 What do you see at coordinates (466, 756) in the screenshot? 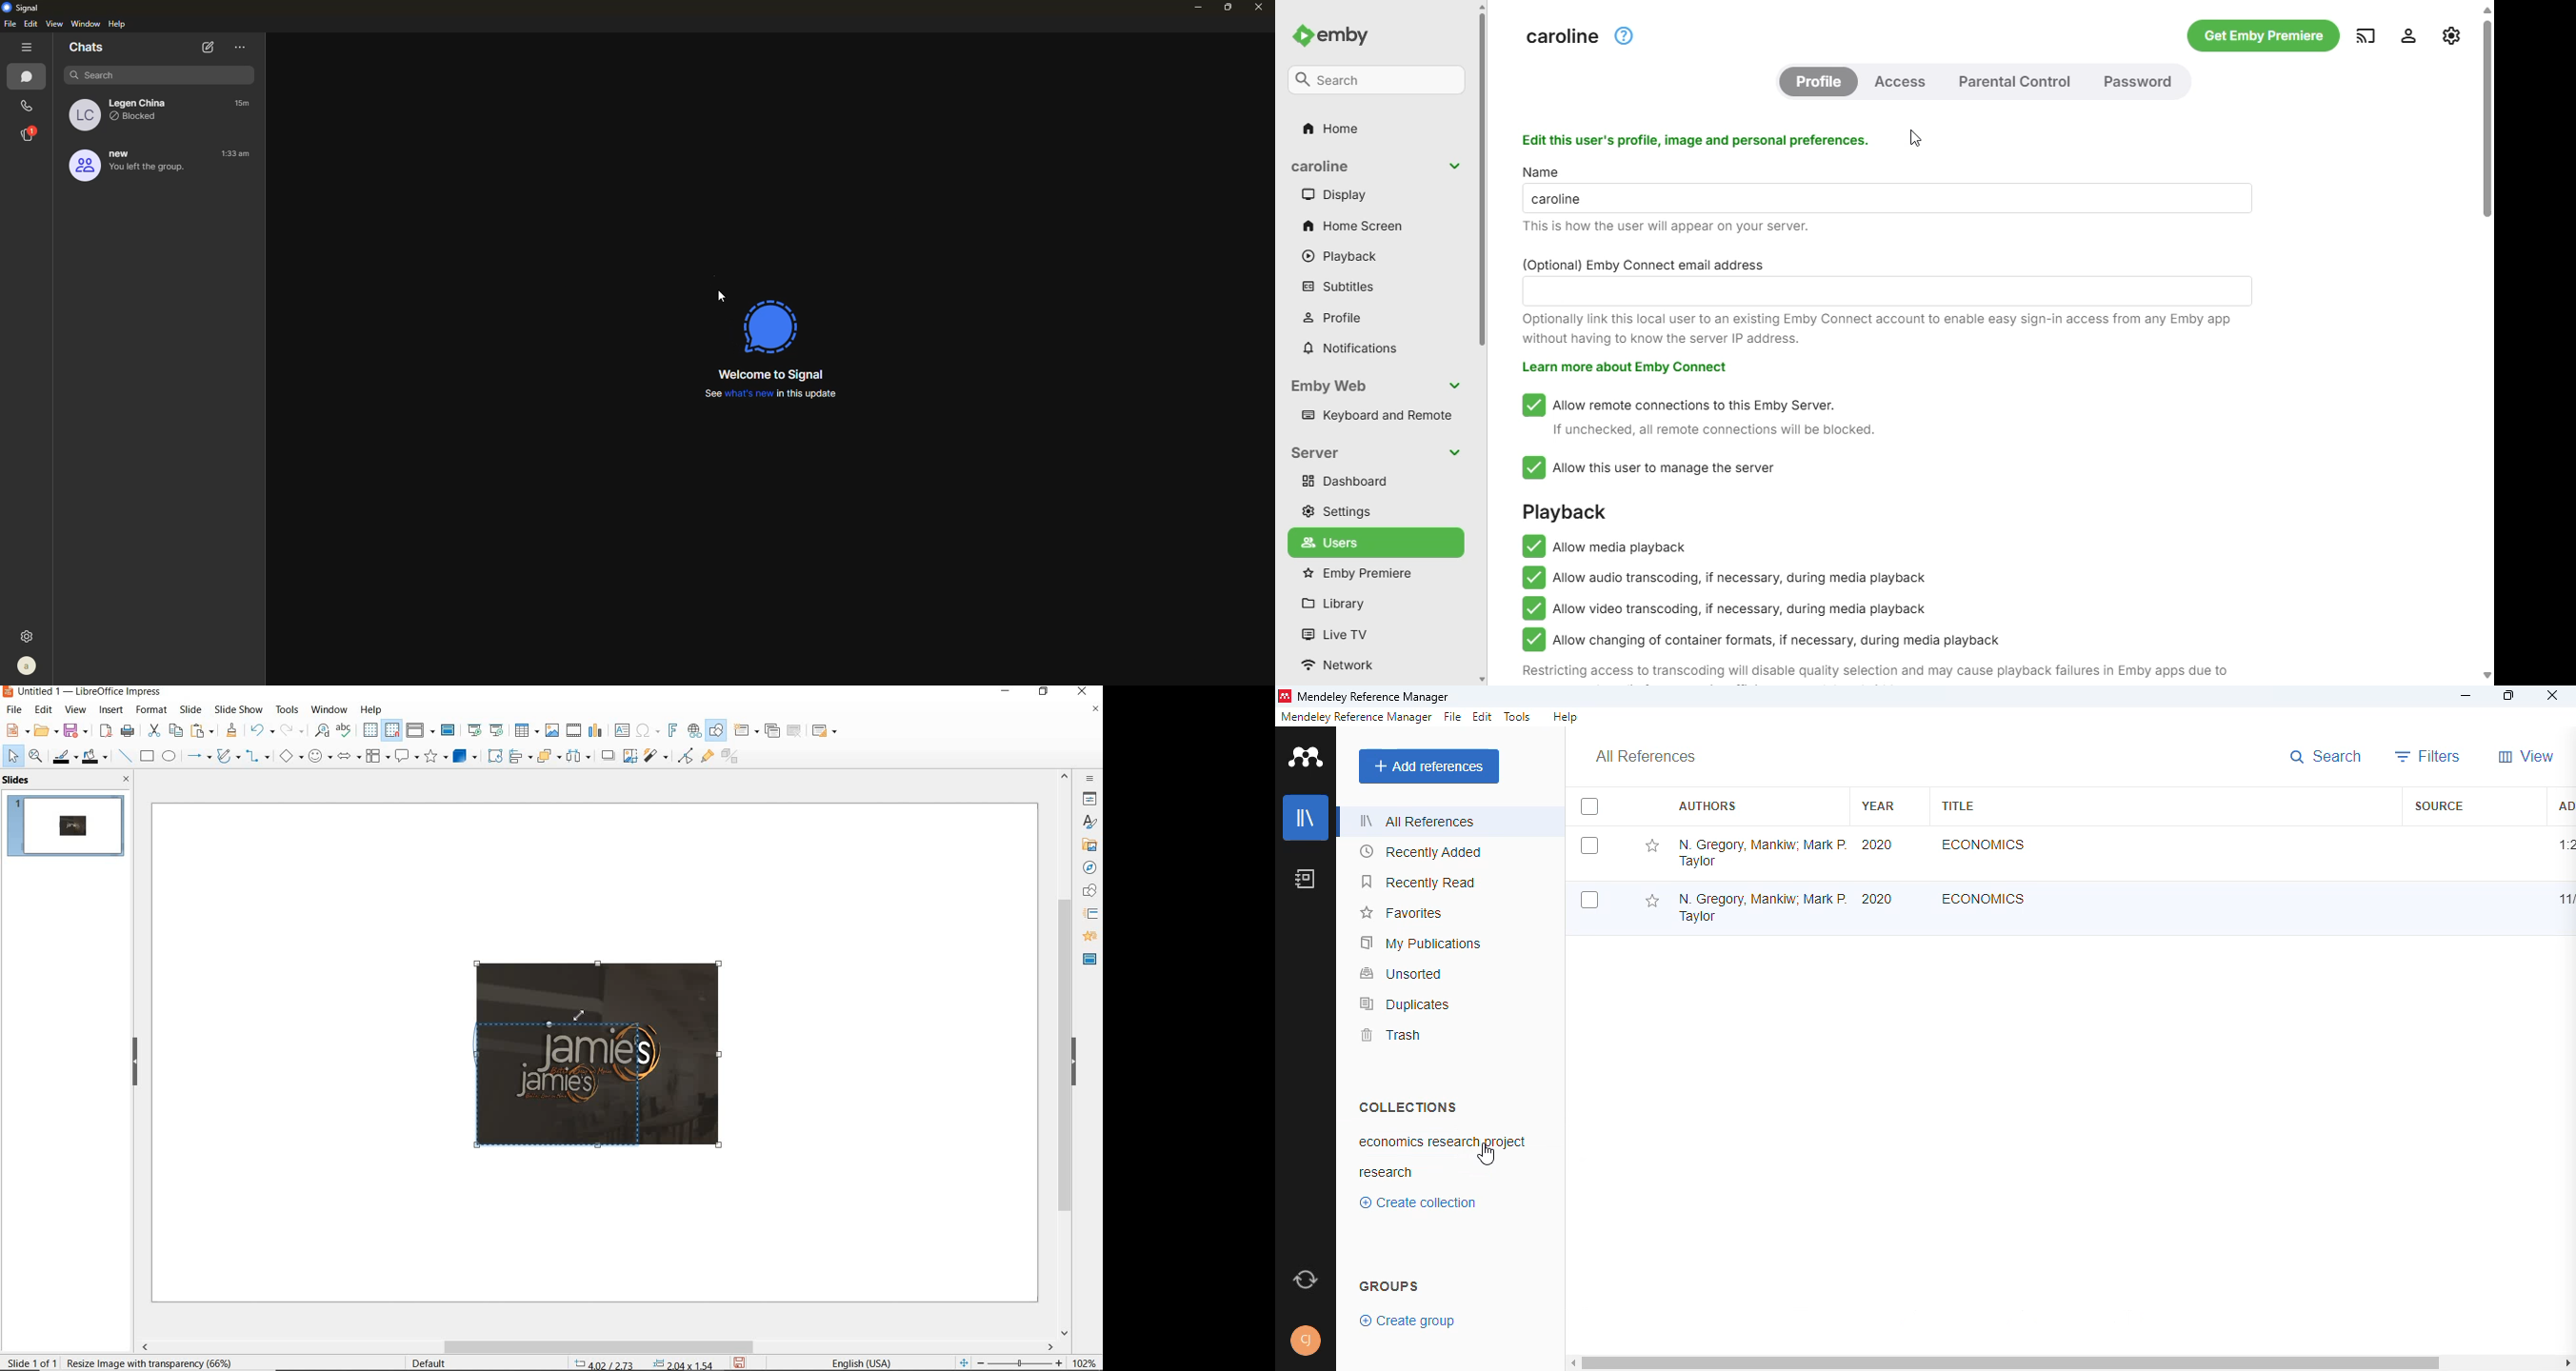
I see `3d objects` at bounding box center [466, 756].